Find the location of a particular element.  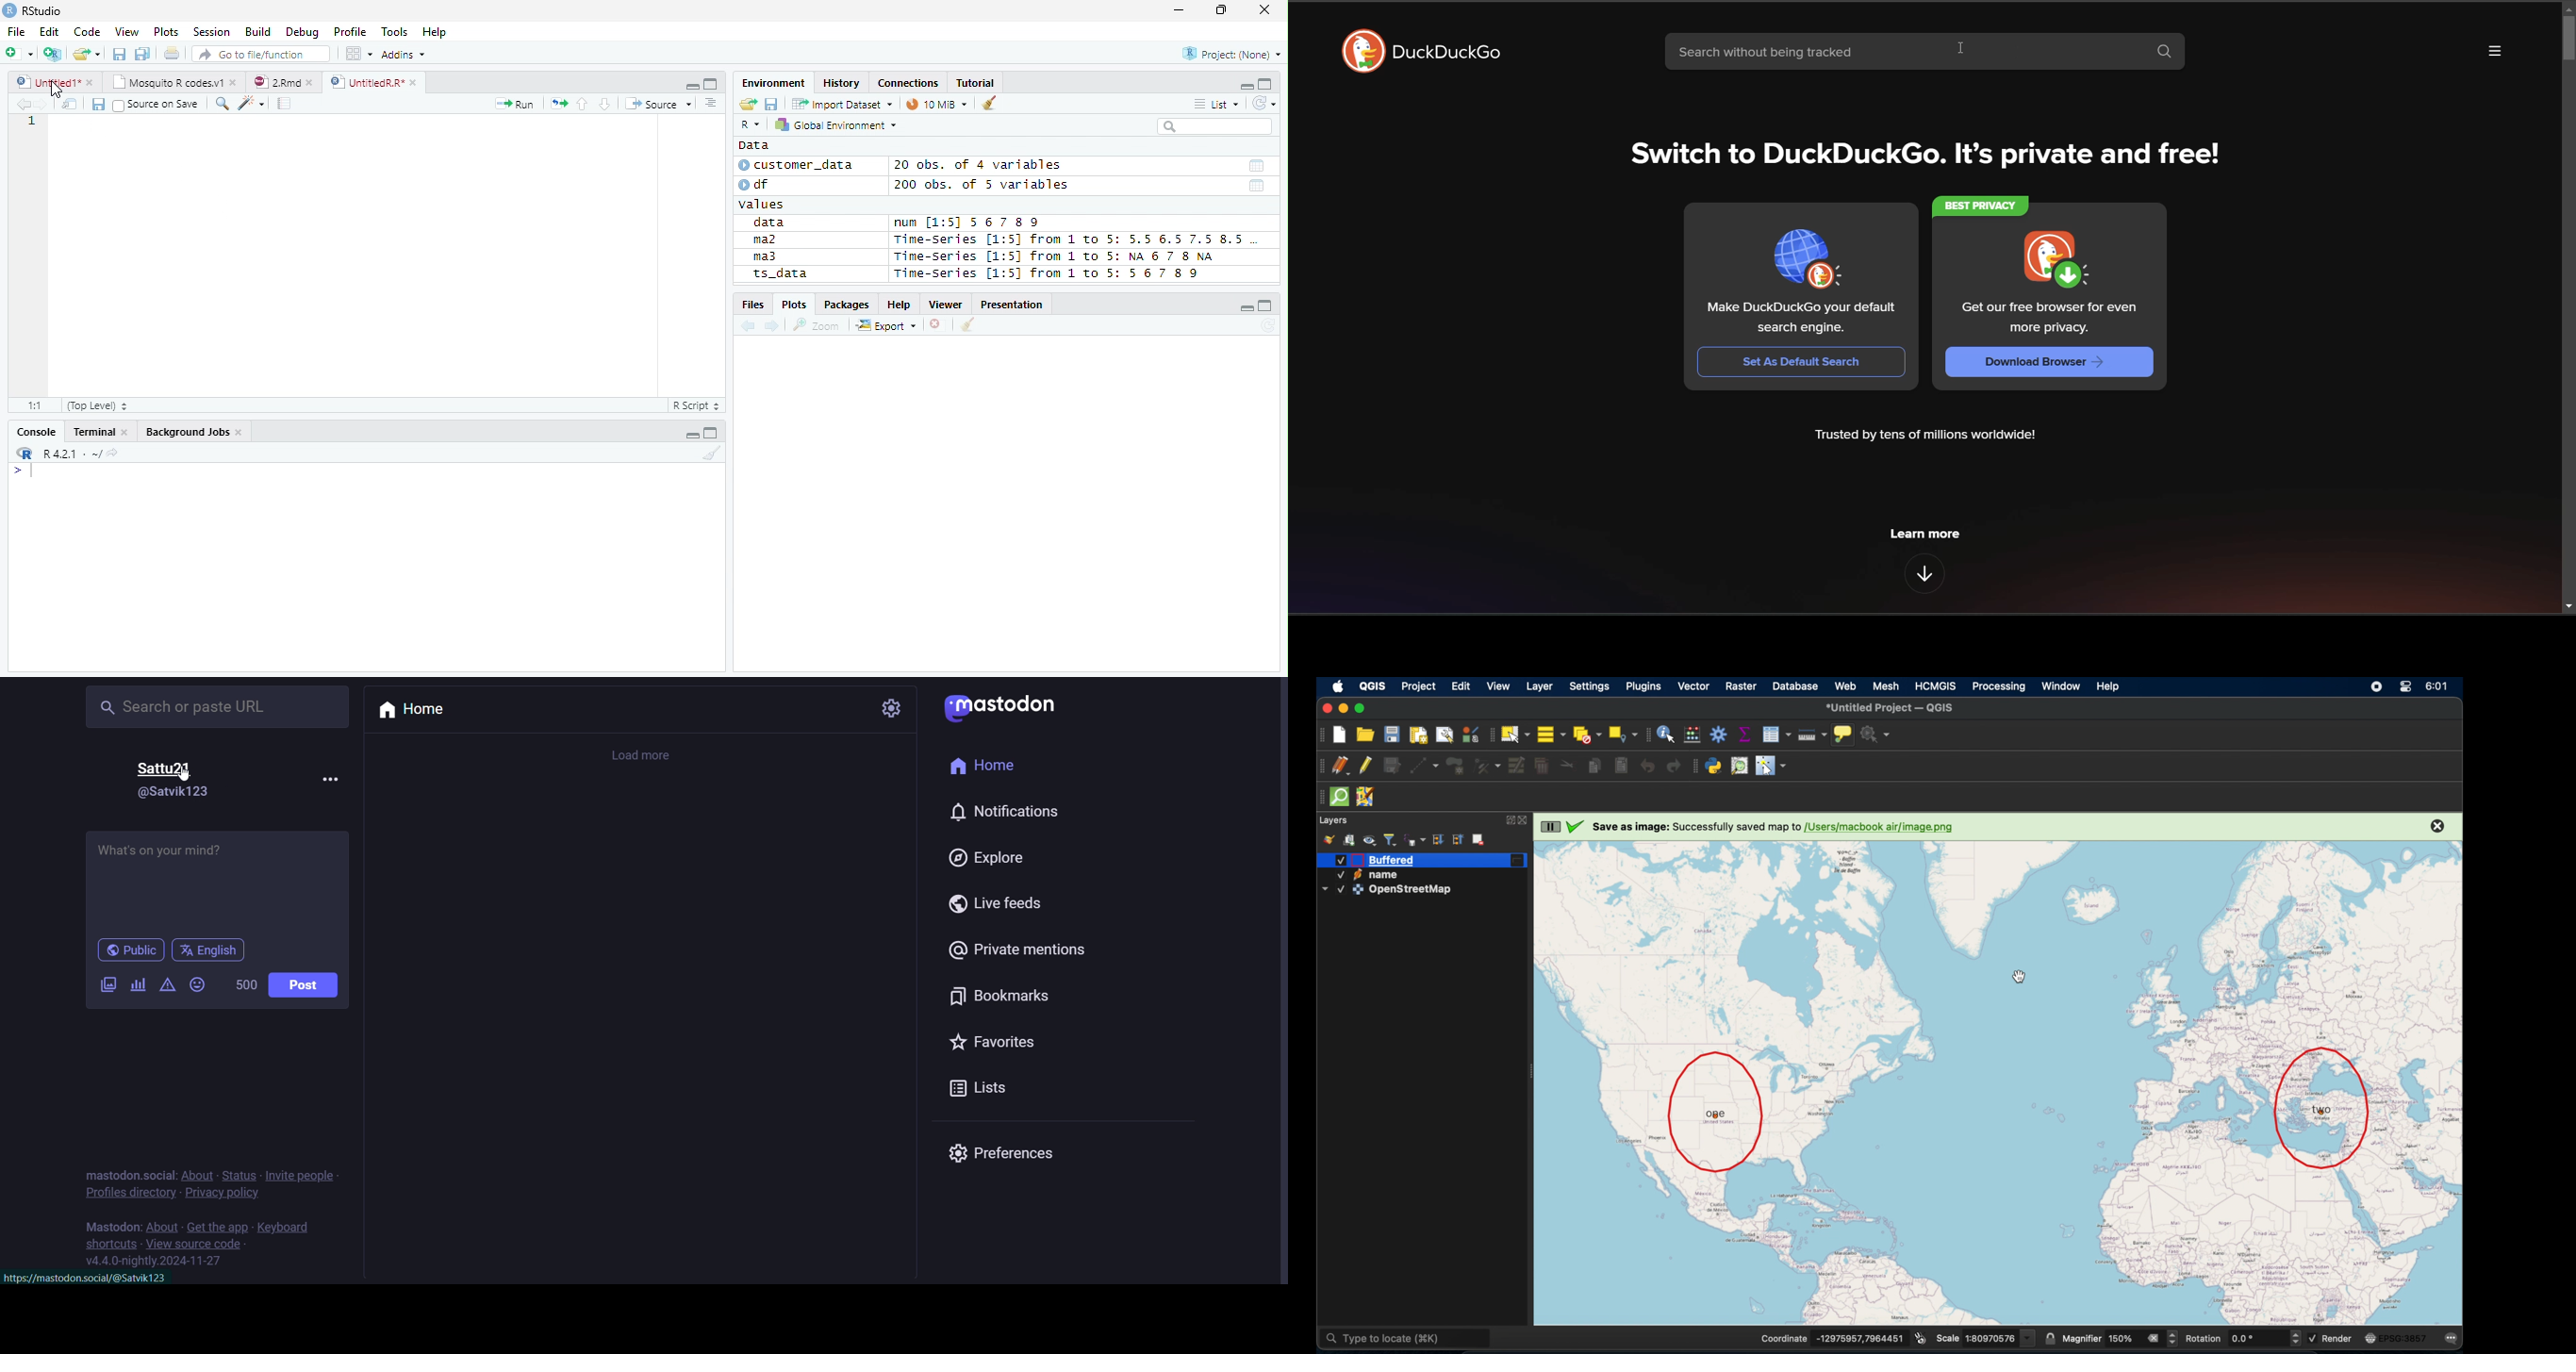

Cursor is located at coordinates (59, 91).